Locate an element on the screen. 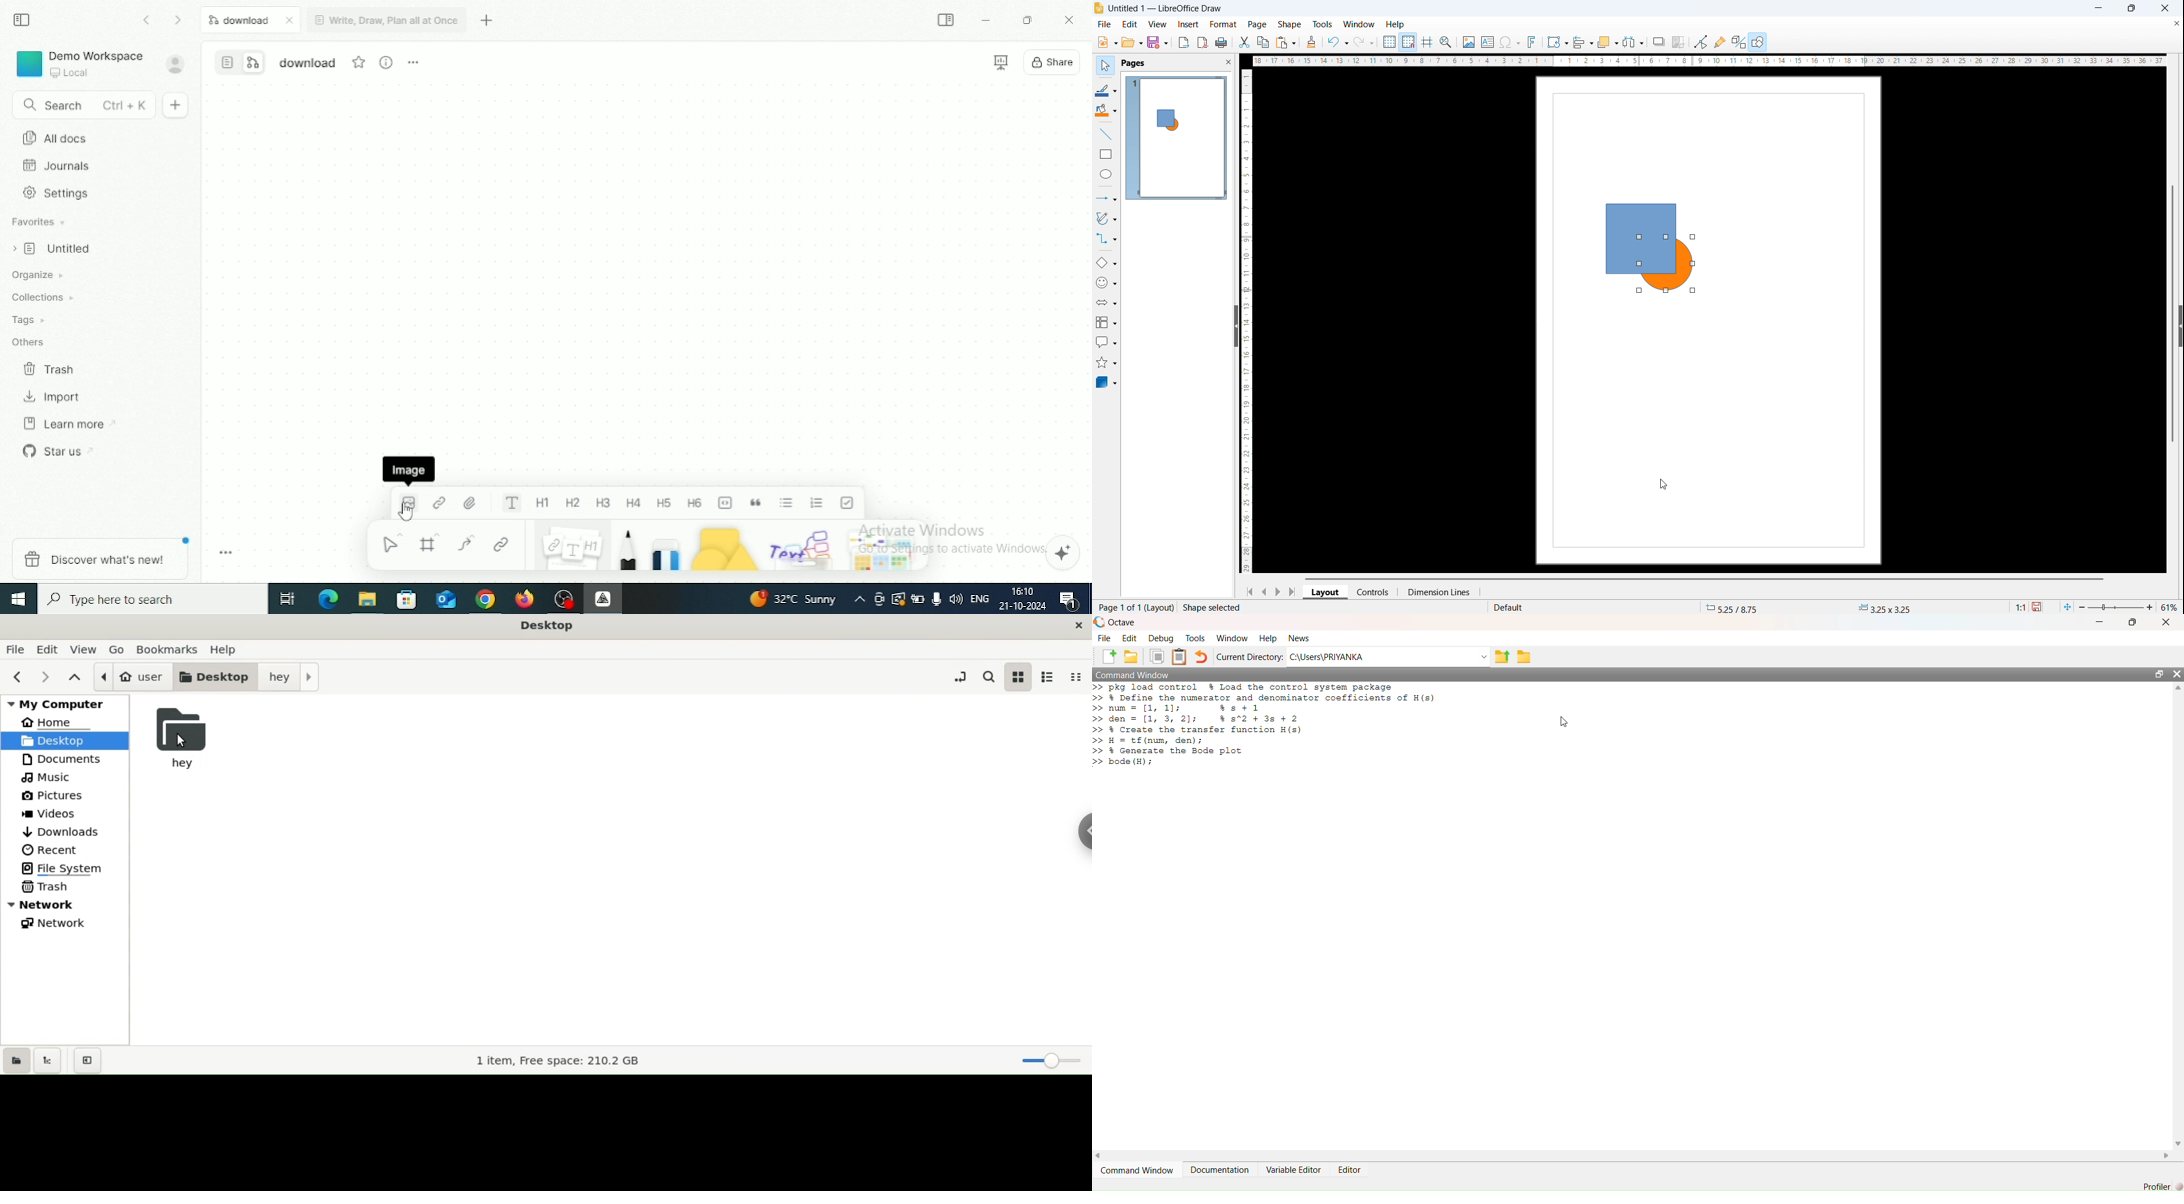 This screenshot has height=1204, width=2184. Code block is located at coordinates (726, 503).